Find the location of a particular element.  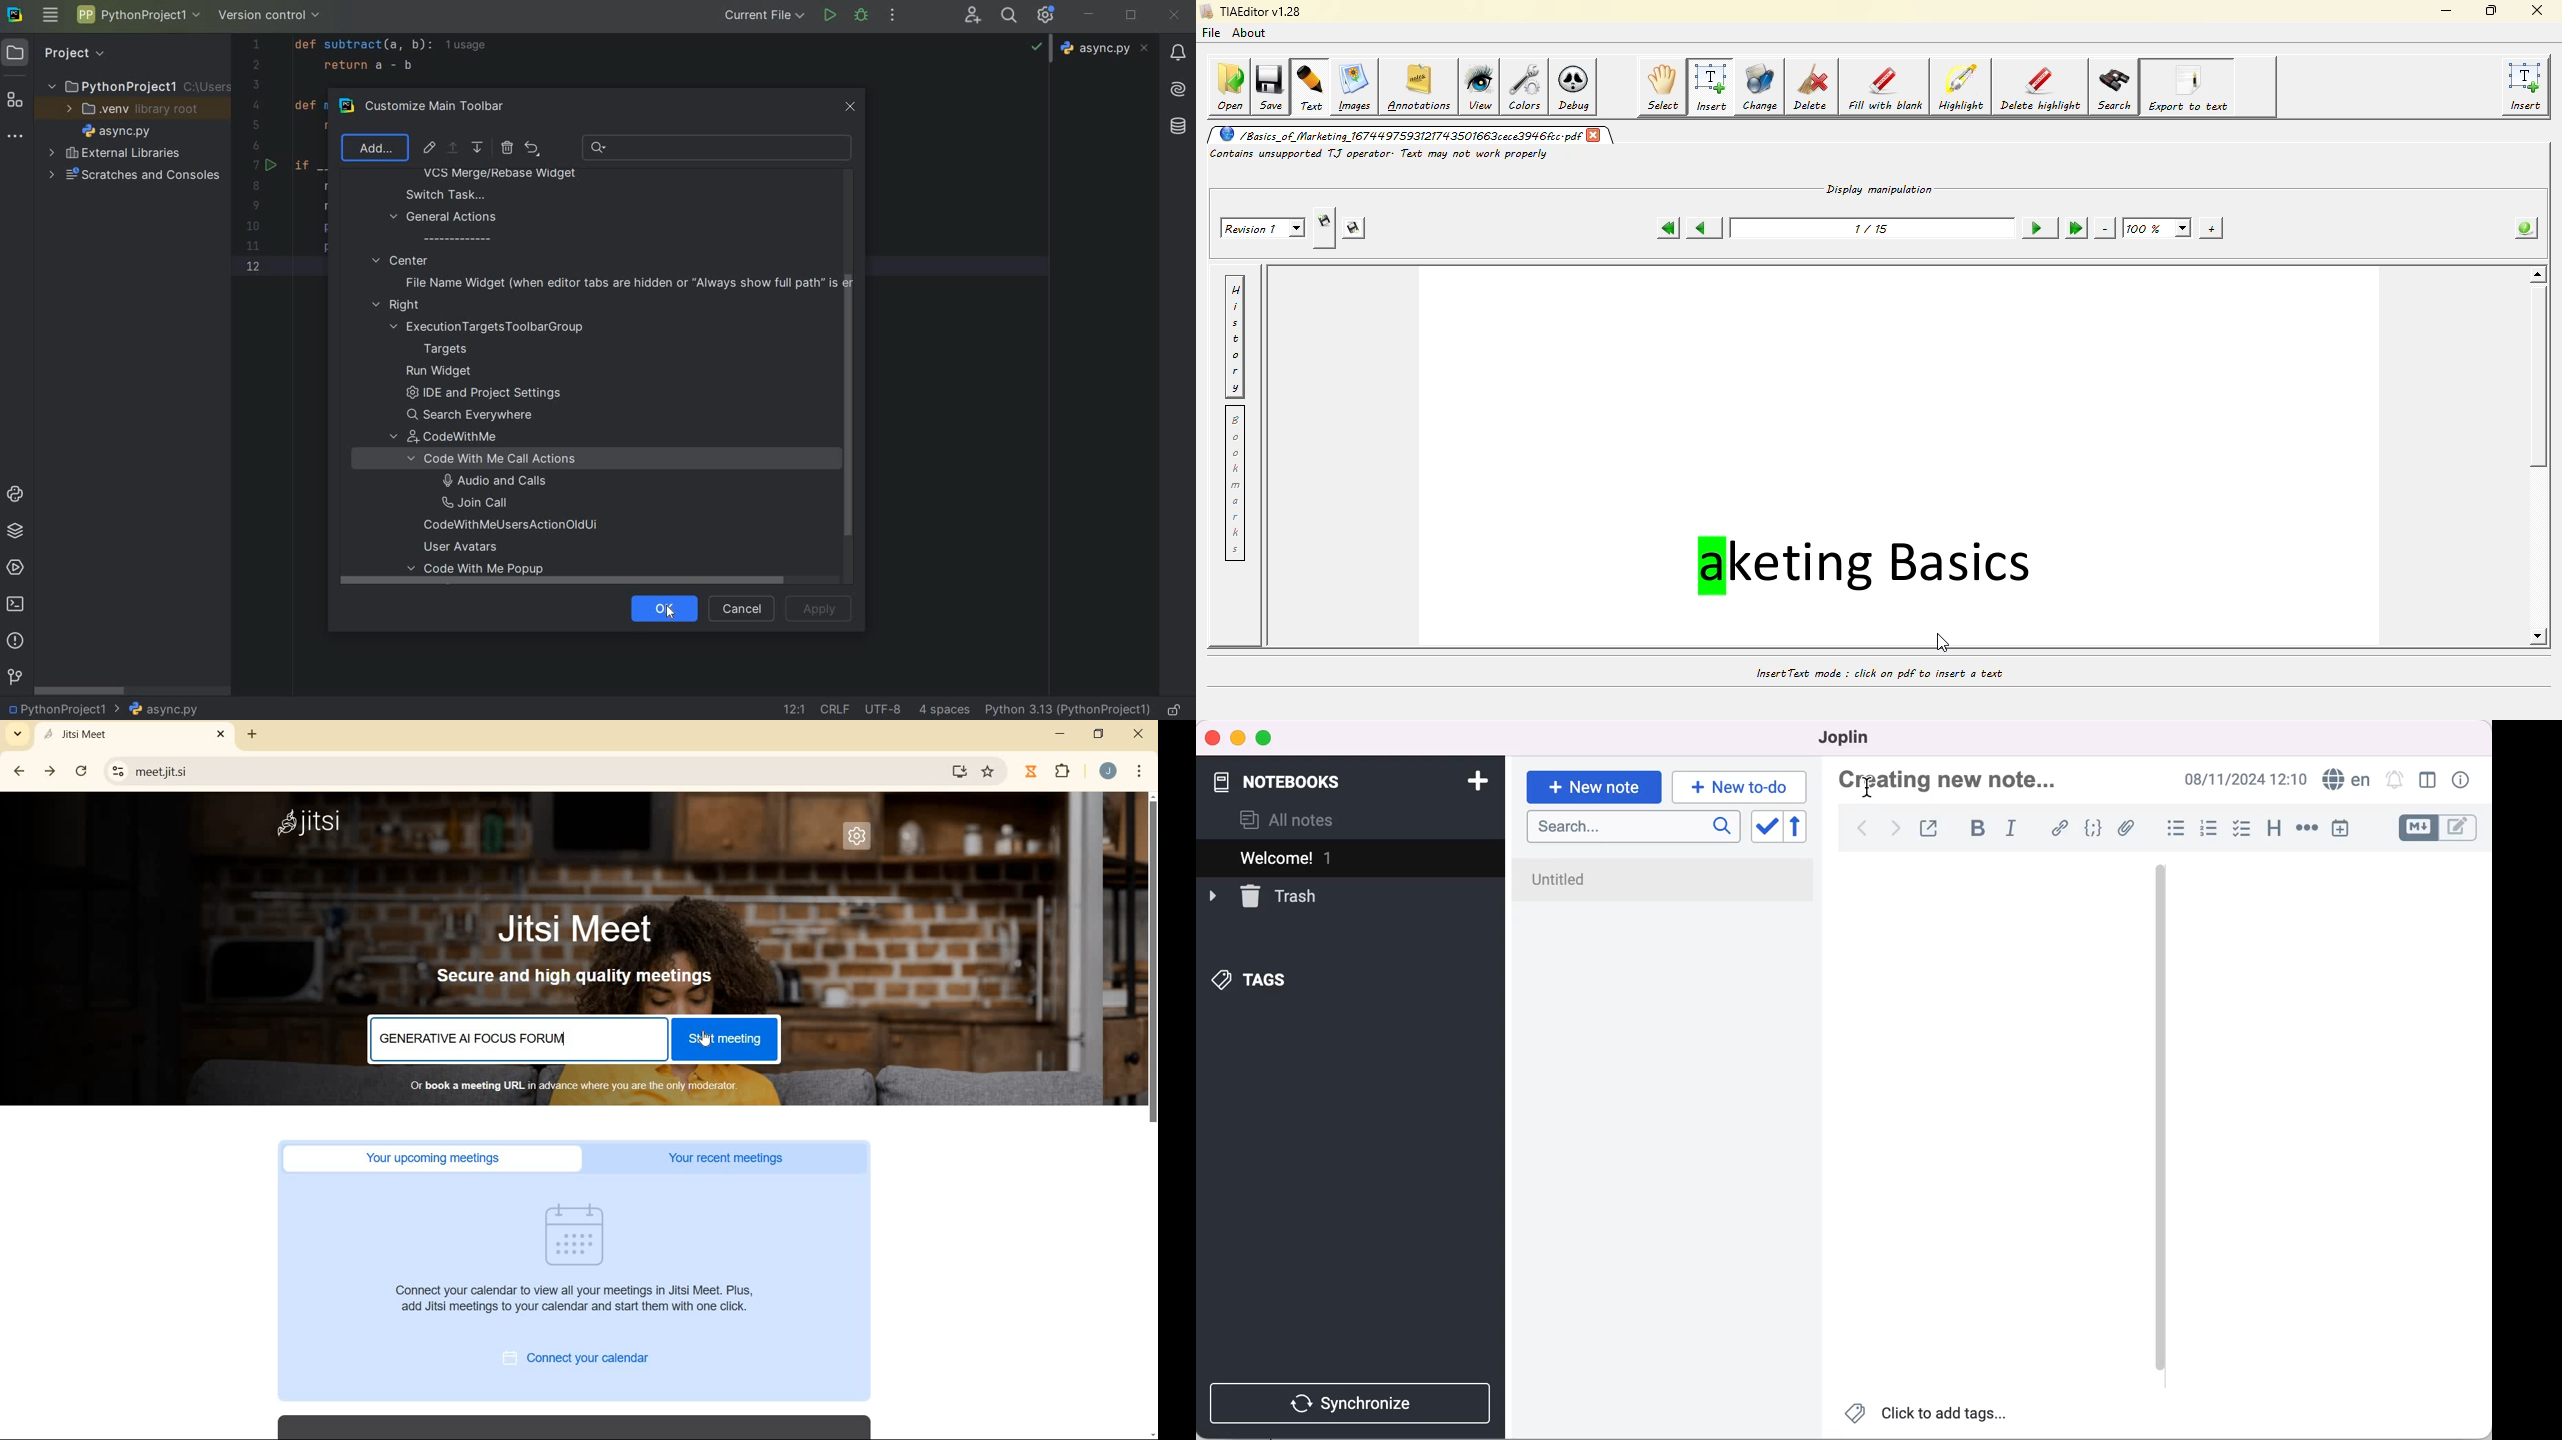

new to-do is located at coordinates (1743, 787).